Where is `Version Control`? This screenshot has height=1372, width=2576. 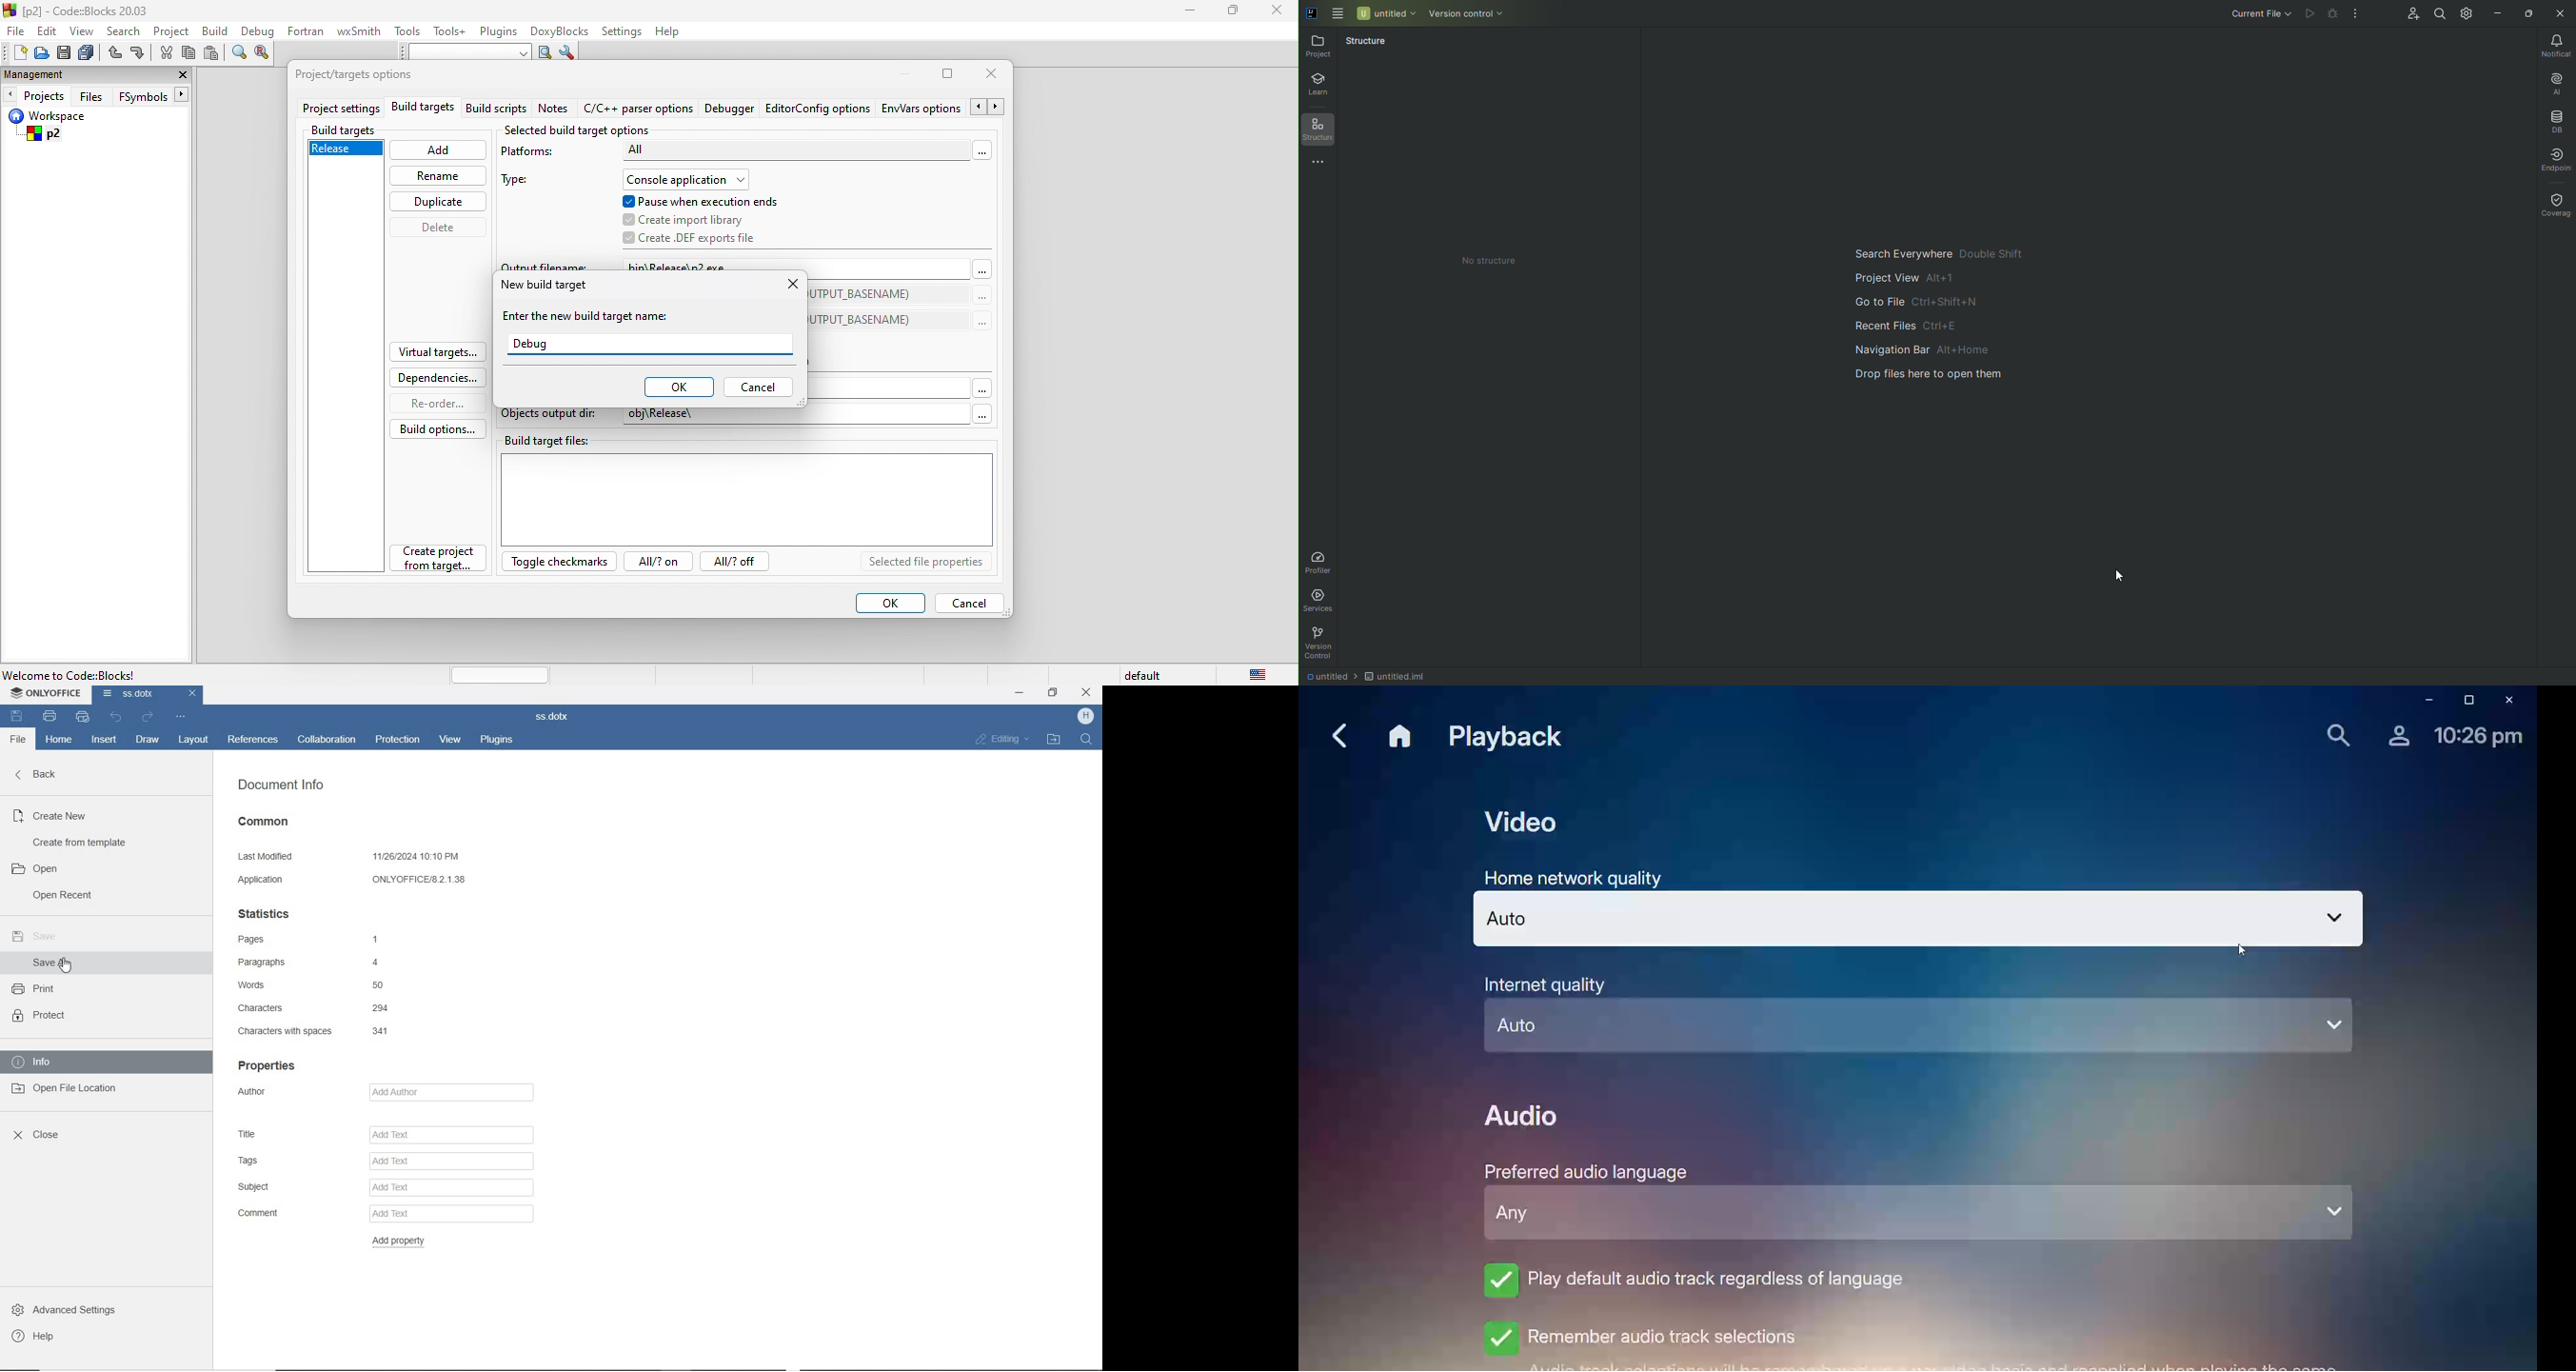 Version Control is located at coordinates (1319, 645).